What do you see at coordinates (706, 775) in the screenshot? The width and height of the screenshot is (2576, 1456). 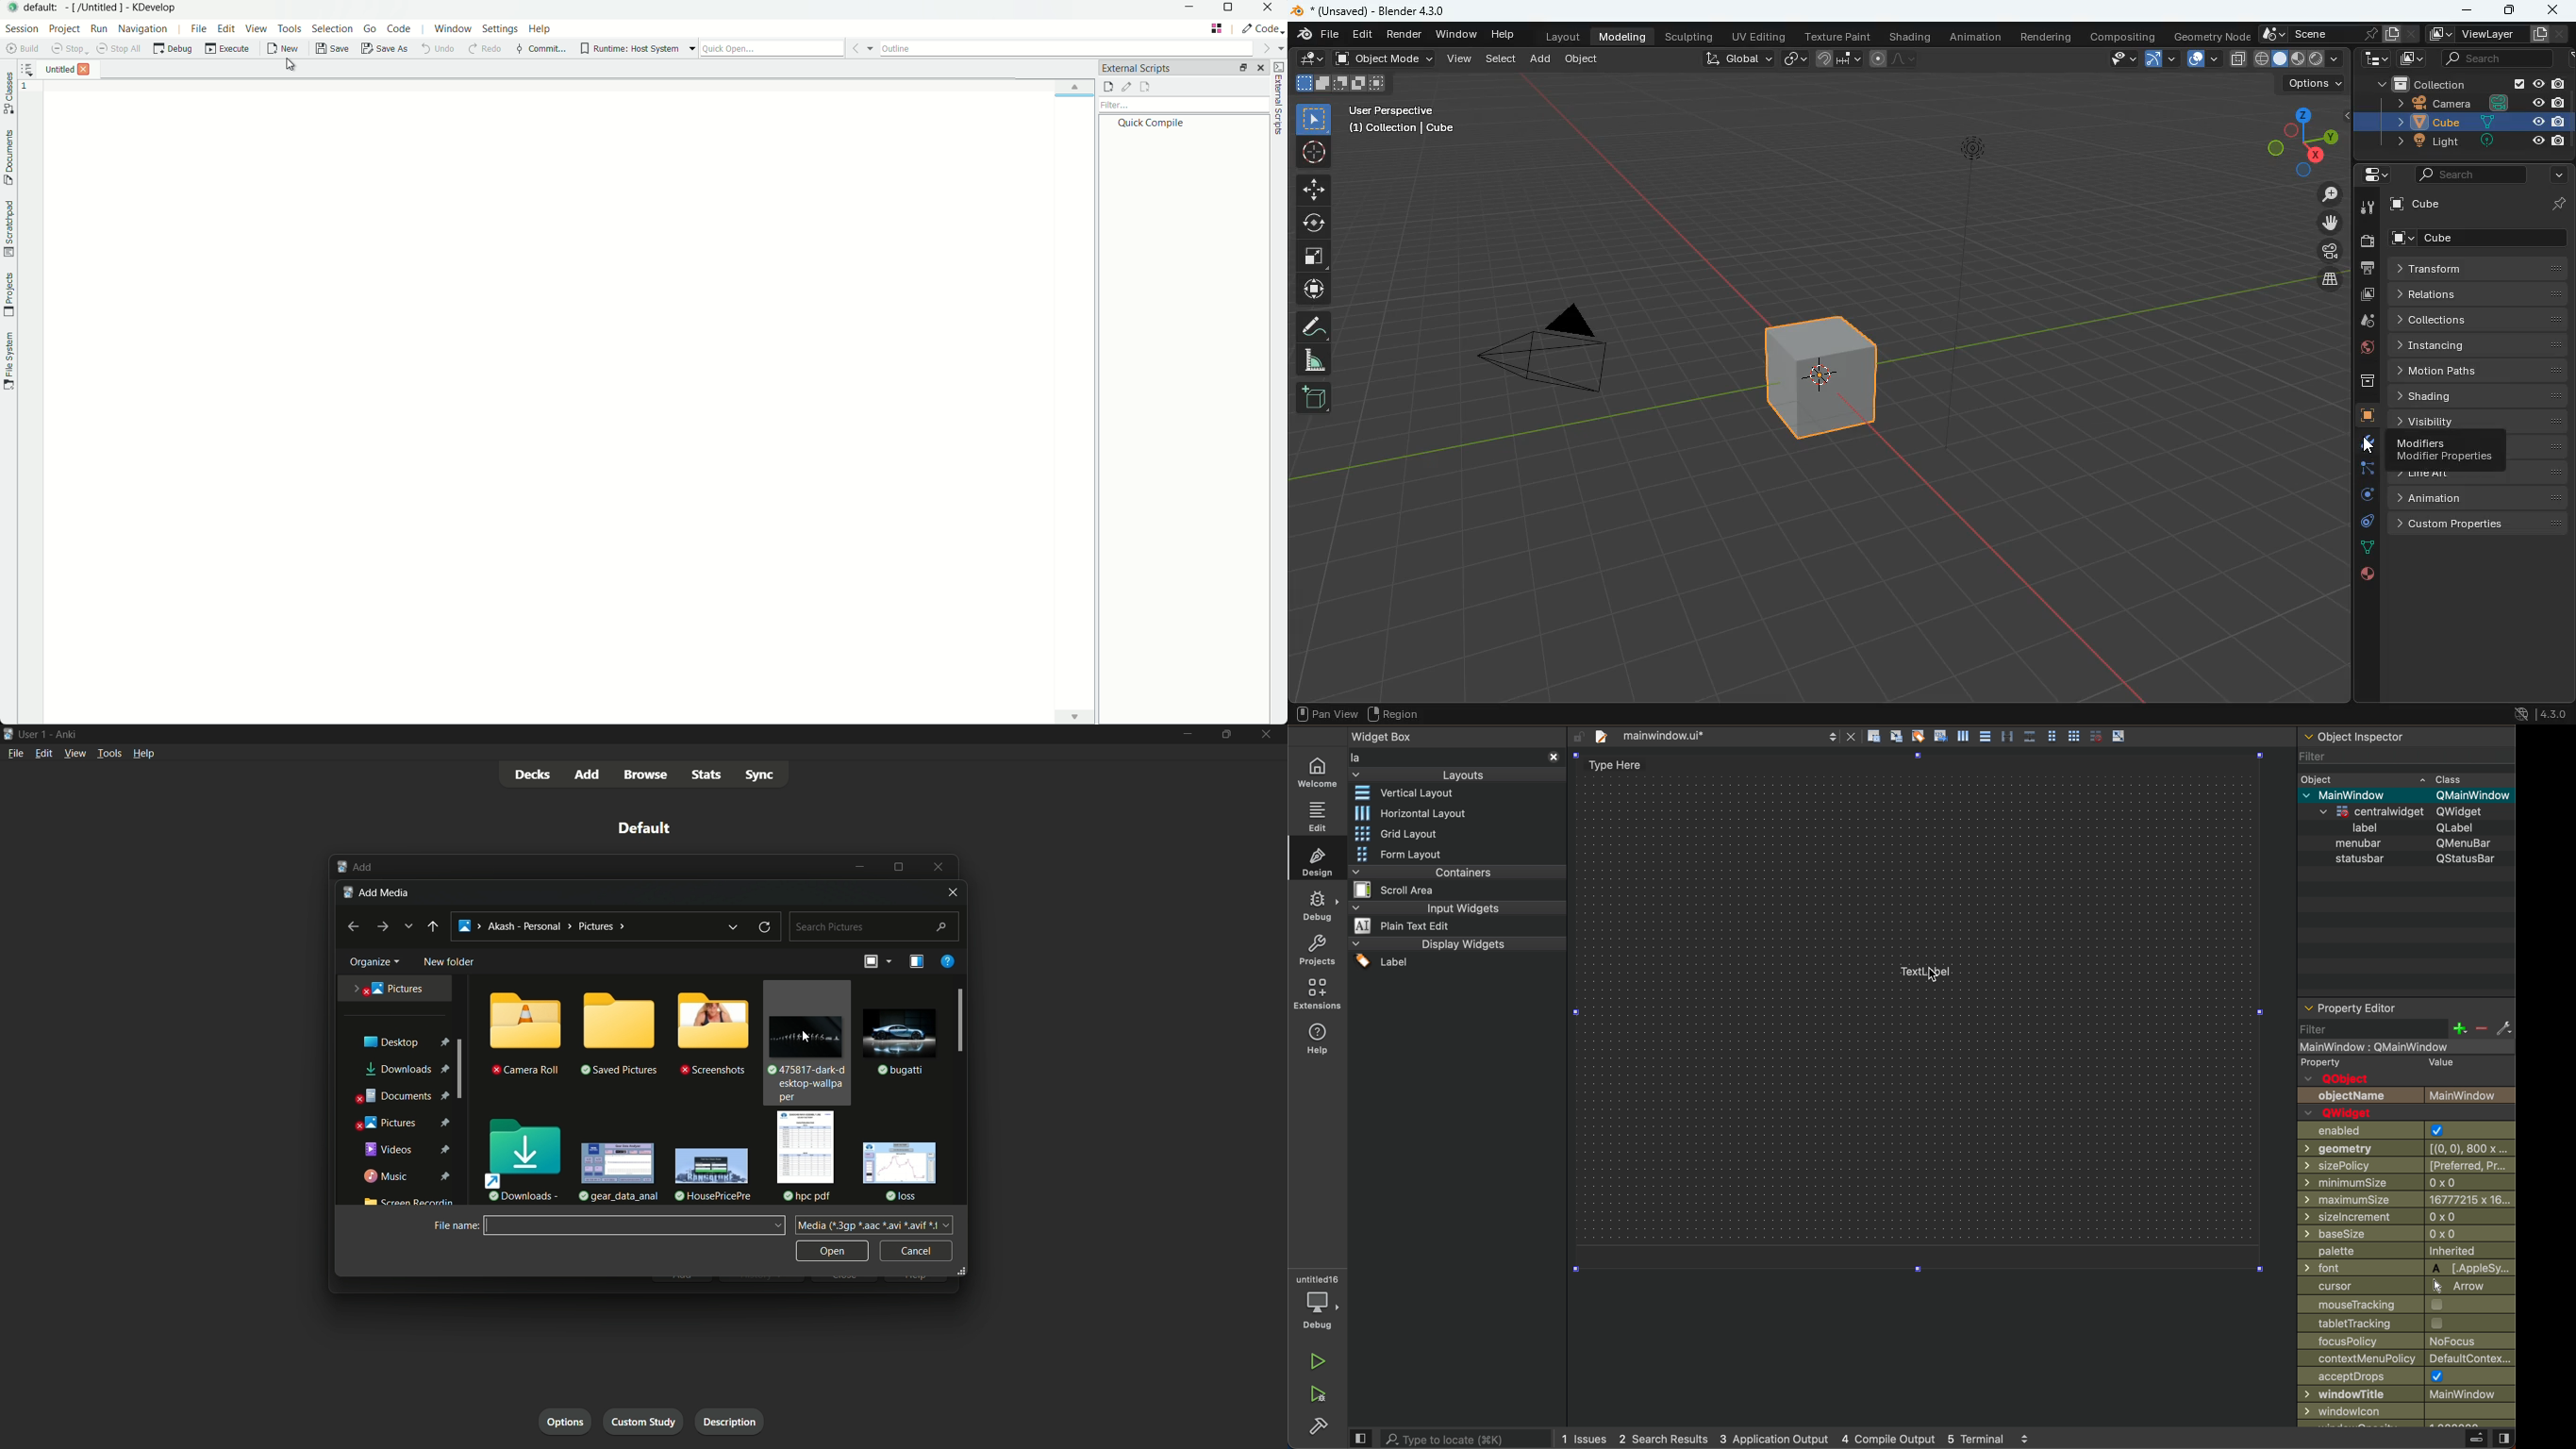 I see `stats` at bounding box center [706, 775].